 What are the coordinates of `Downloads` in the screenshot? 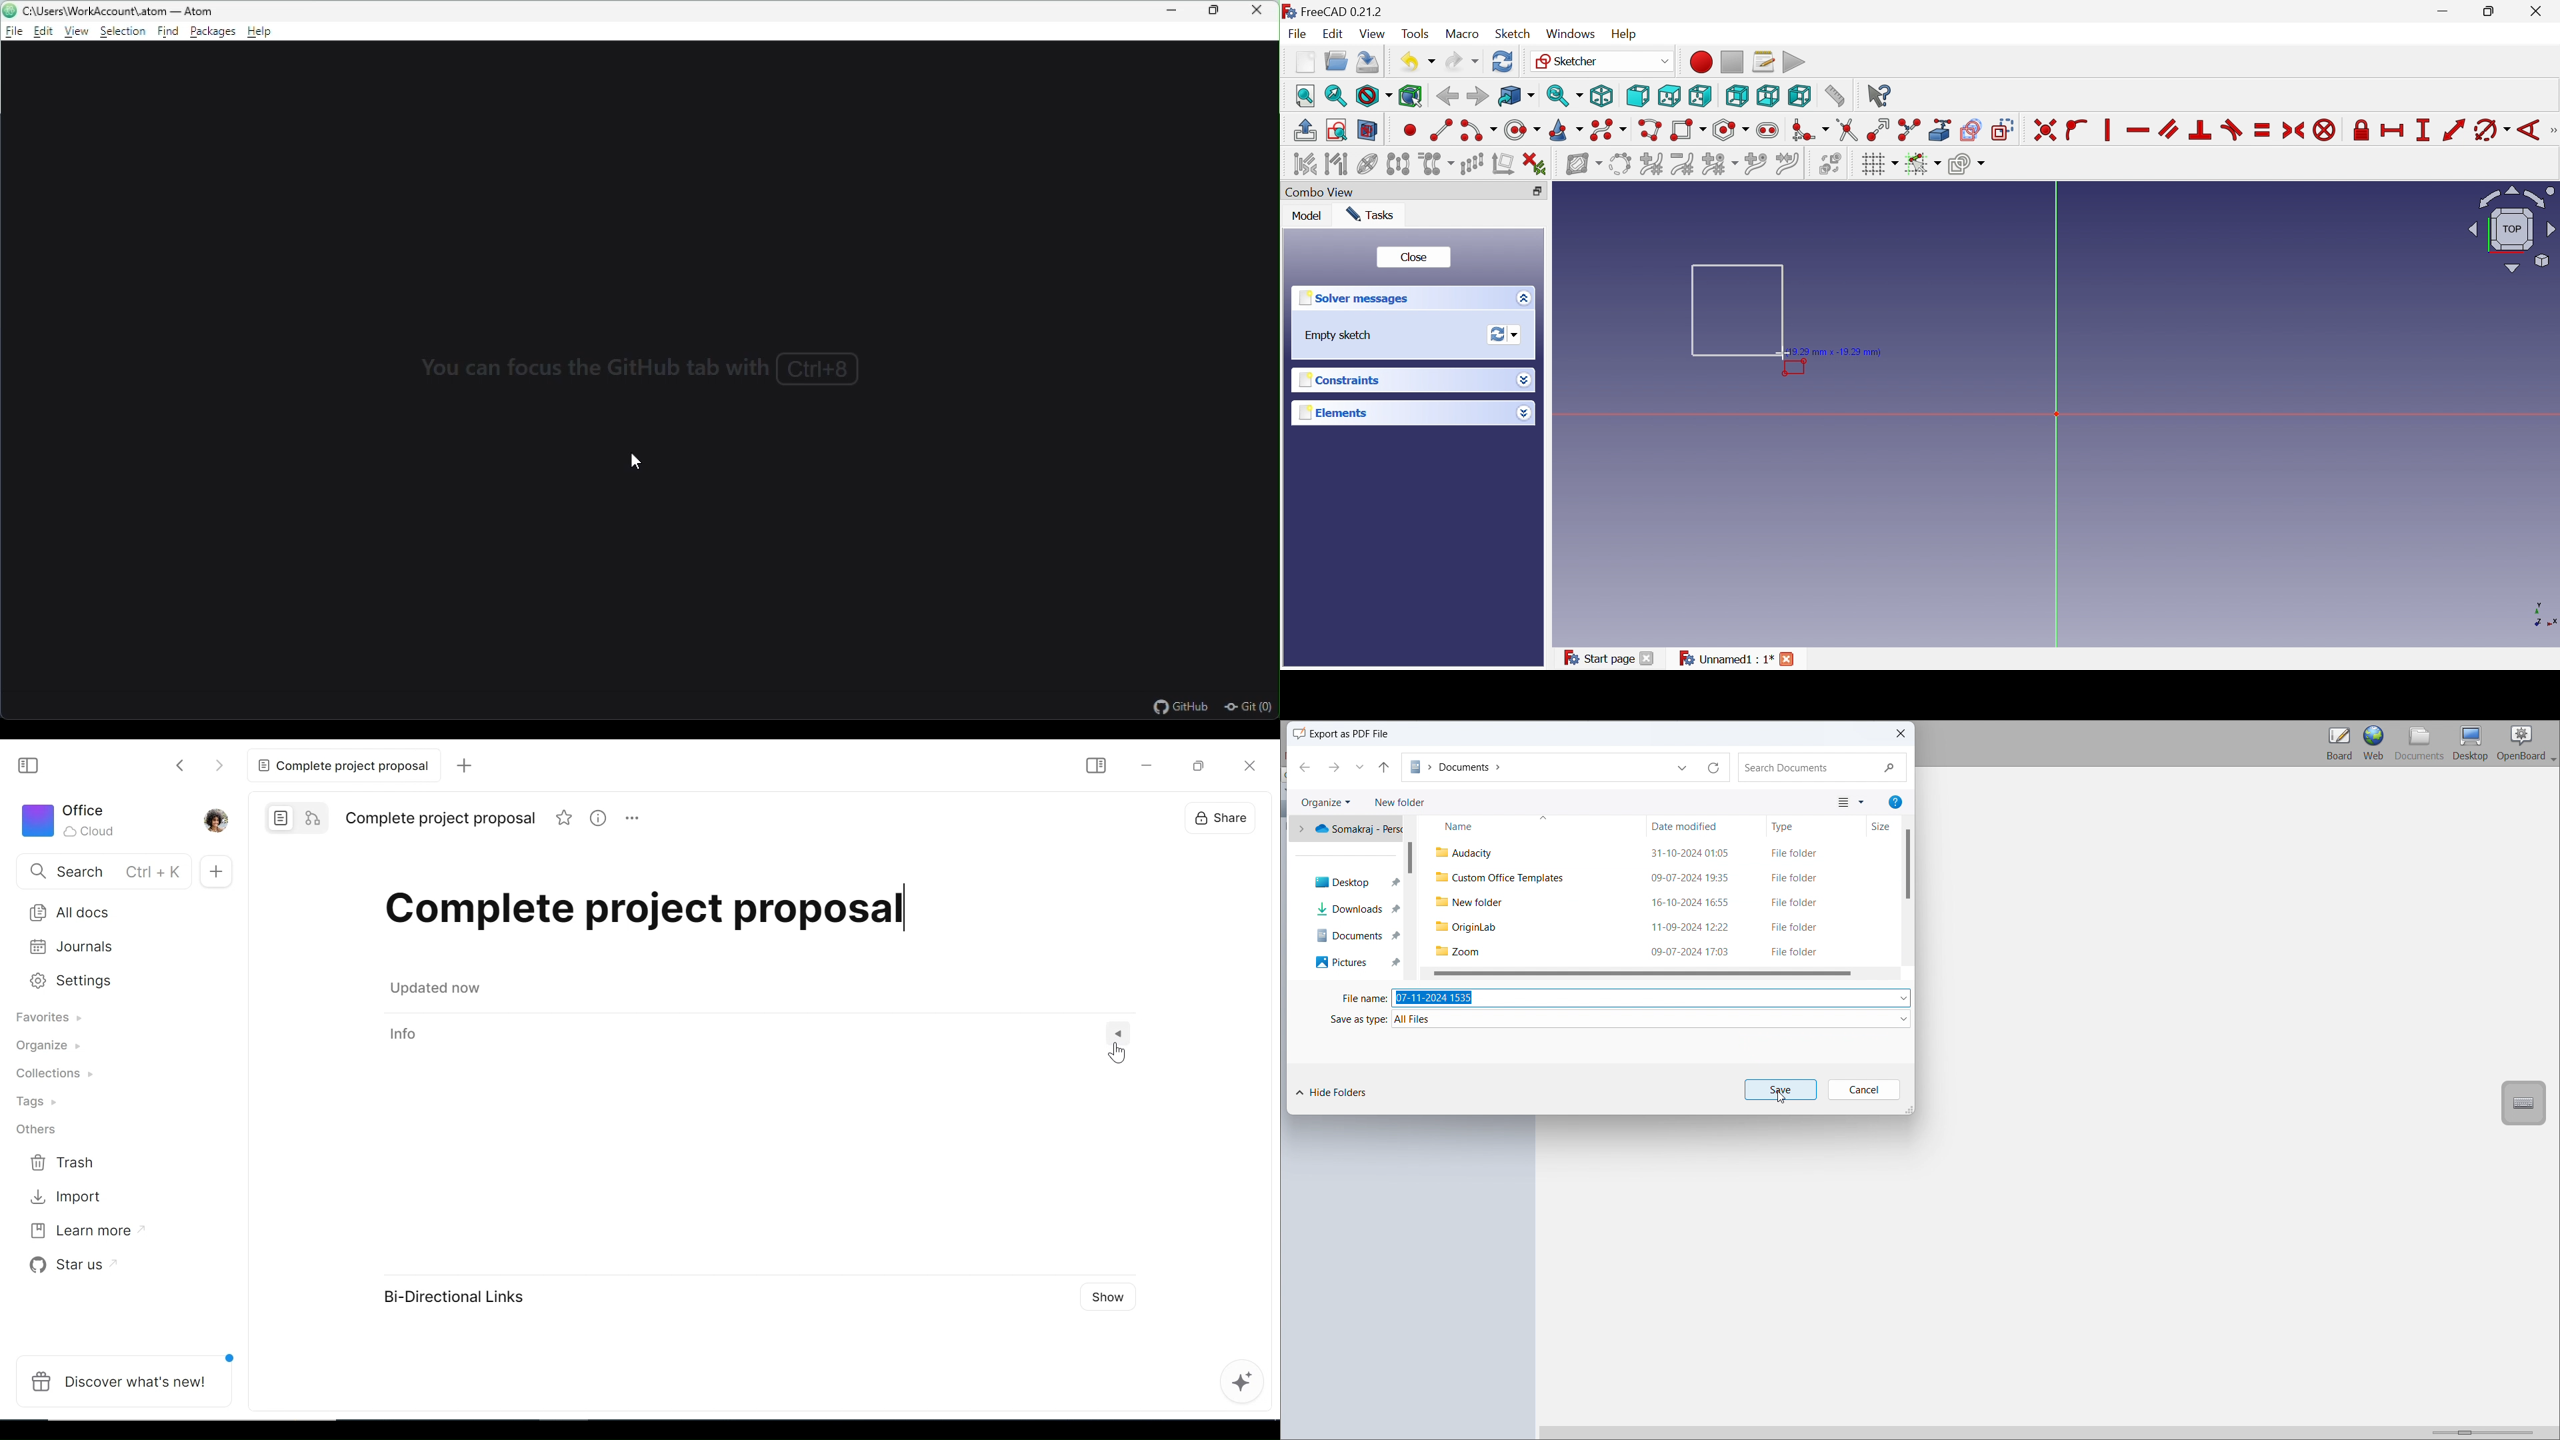 It's located at (1347, 909).